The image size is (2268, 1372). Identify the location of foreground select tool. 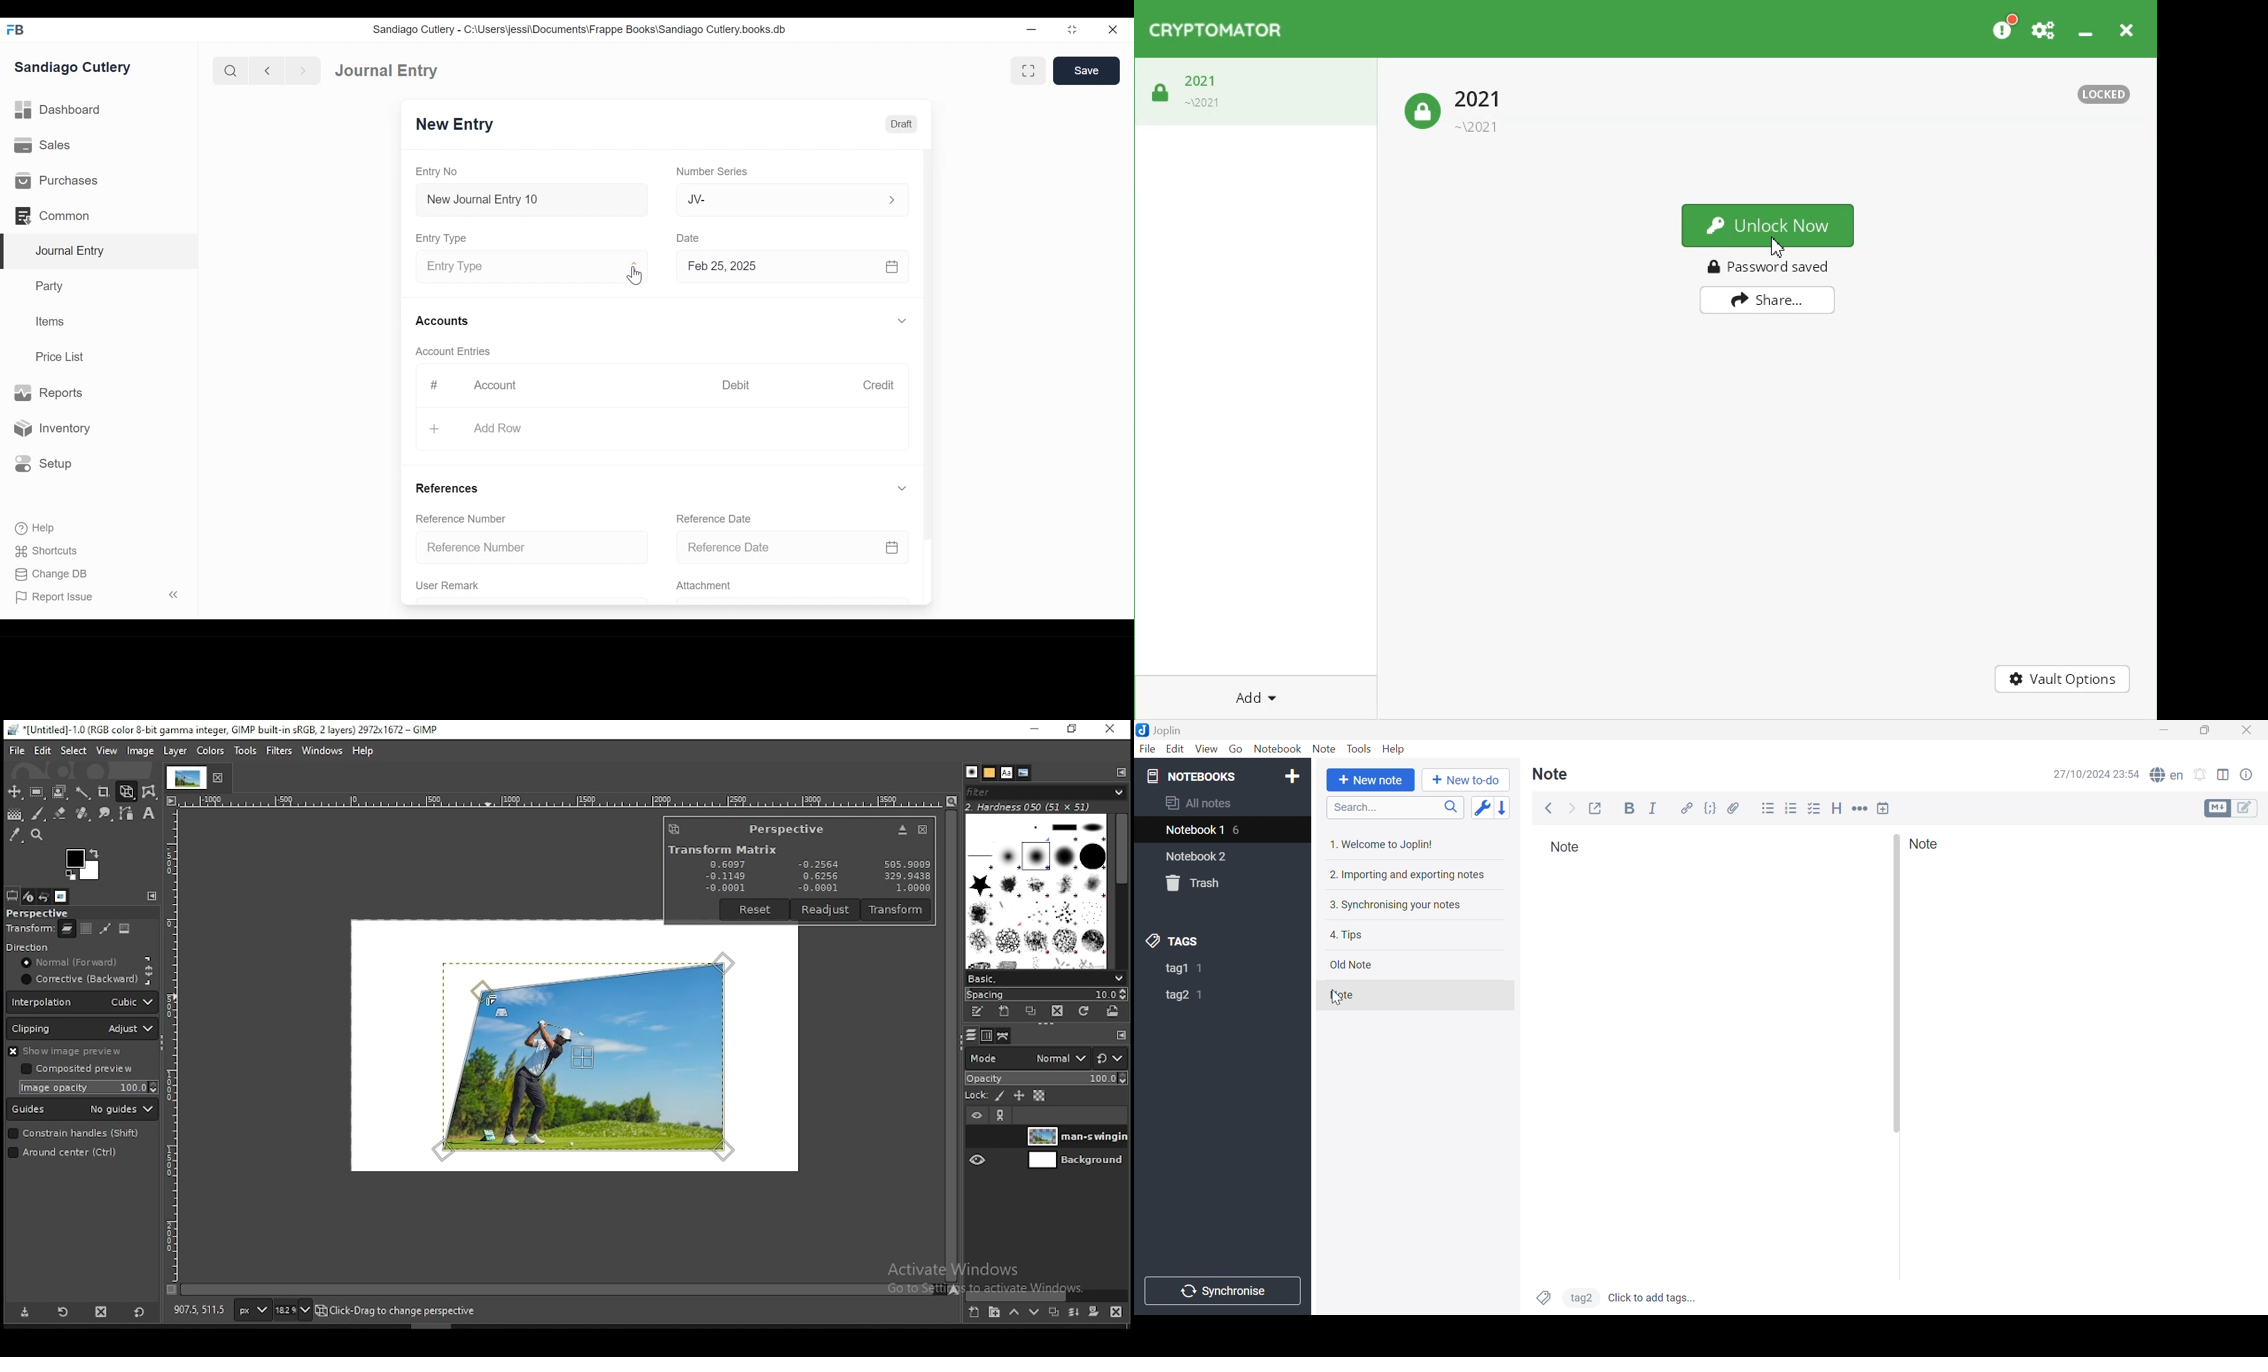
(60, 793).